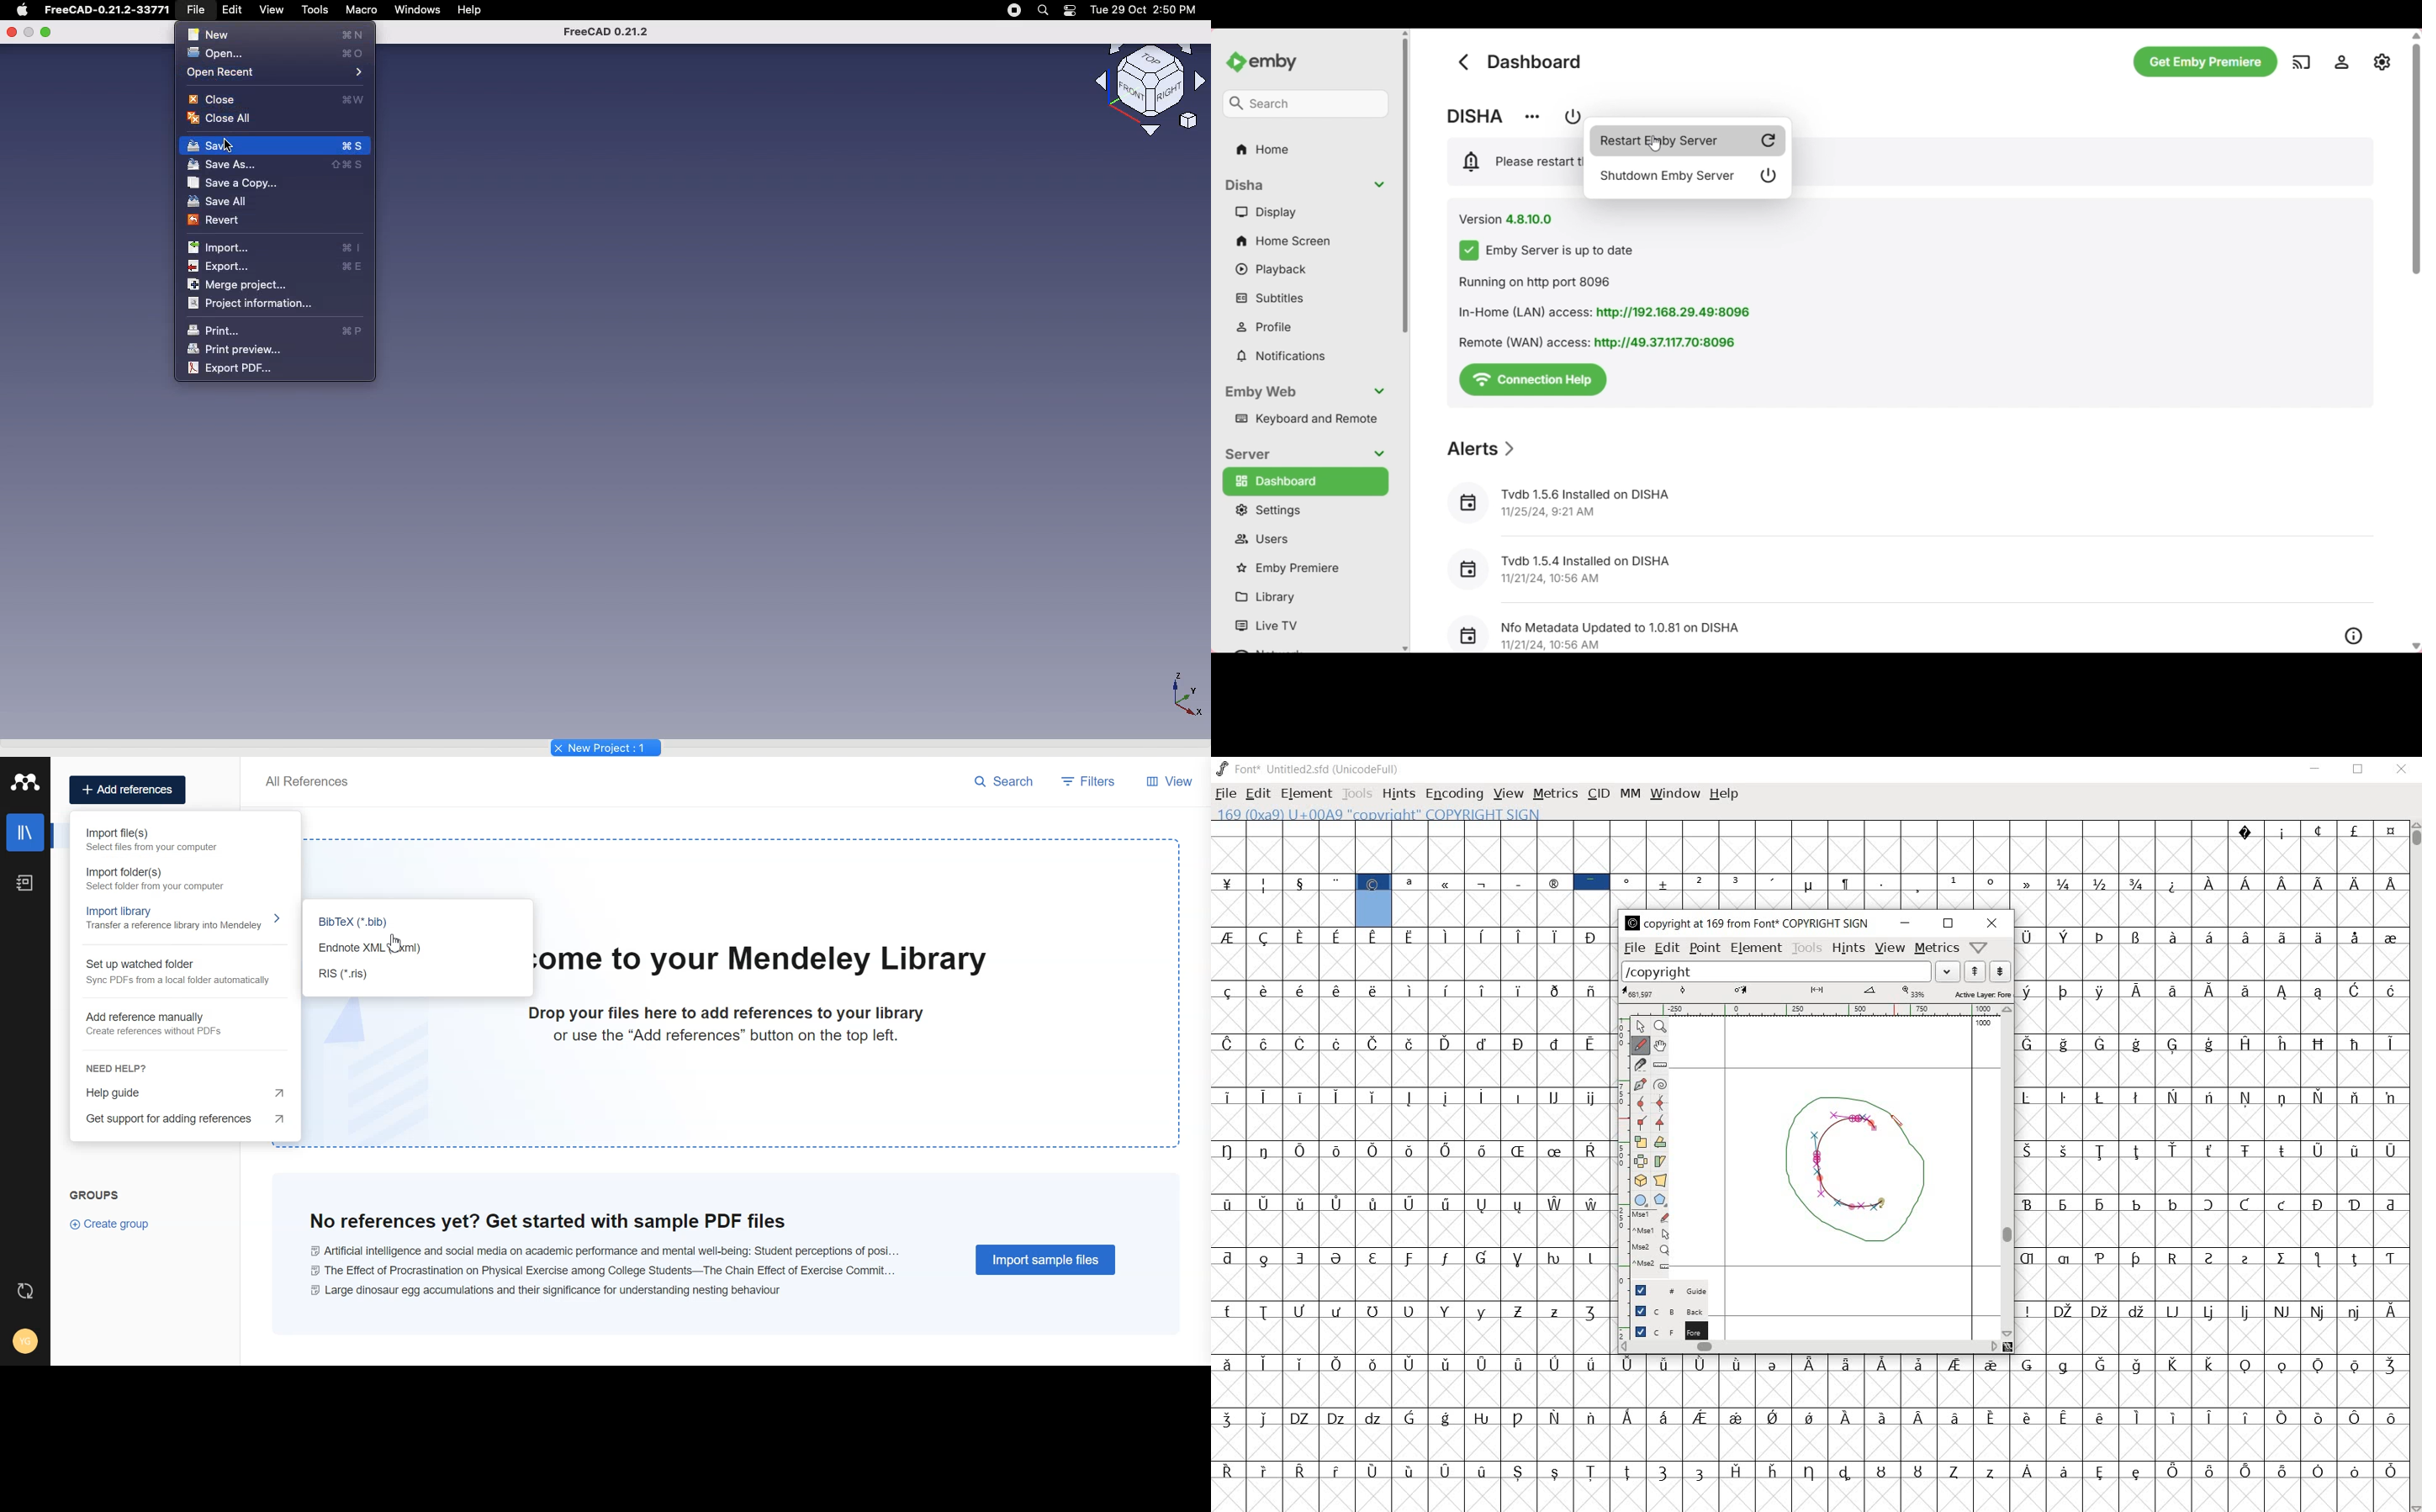 The width and height of the screenshot is (2436, 1512). I want to click on cid, so click(1598, 795).